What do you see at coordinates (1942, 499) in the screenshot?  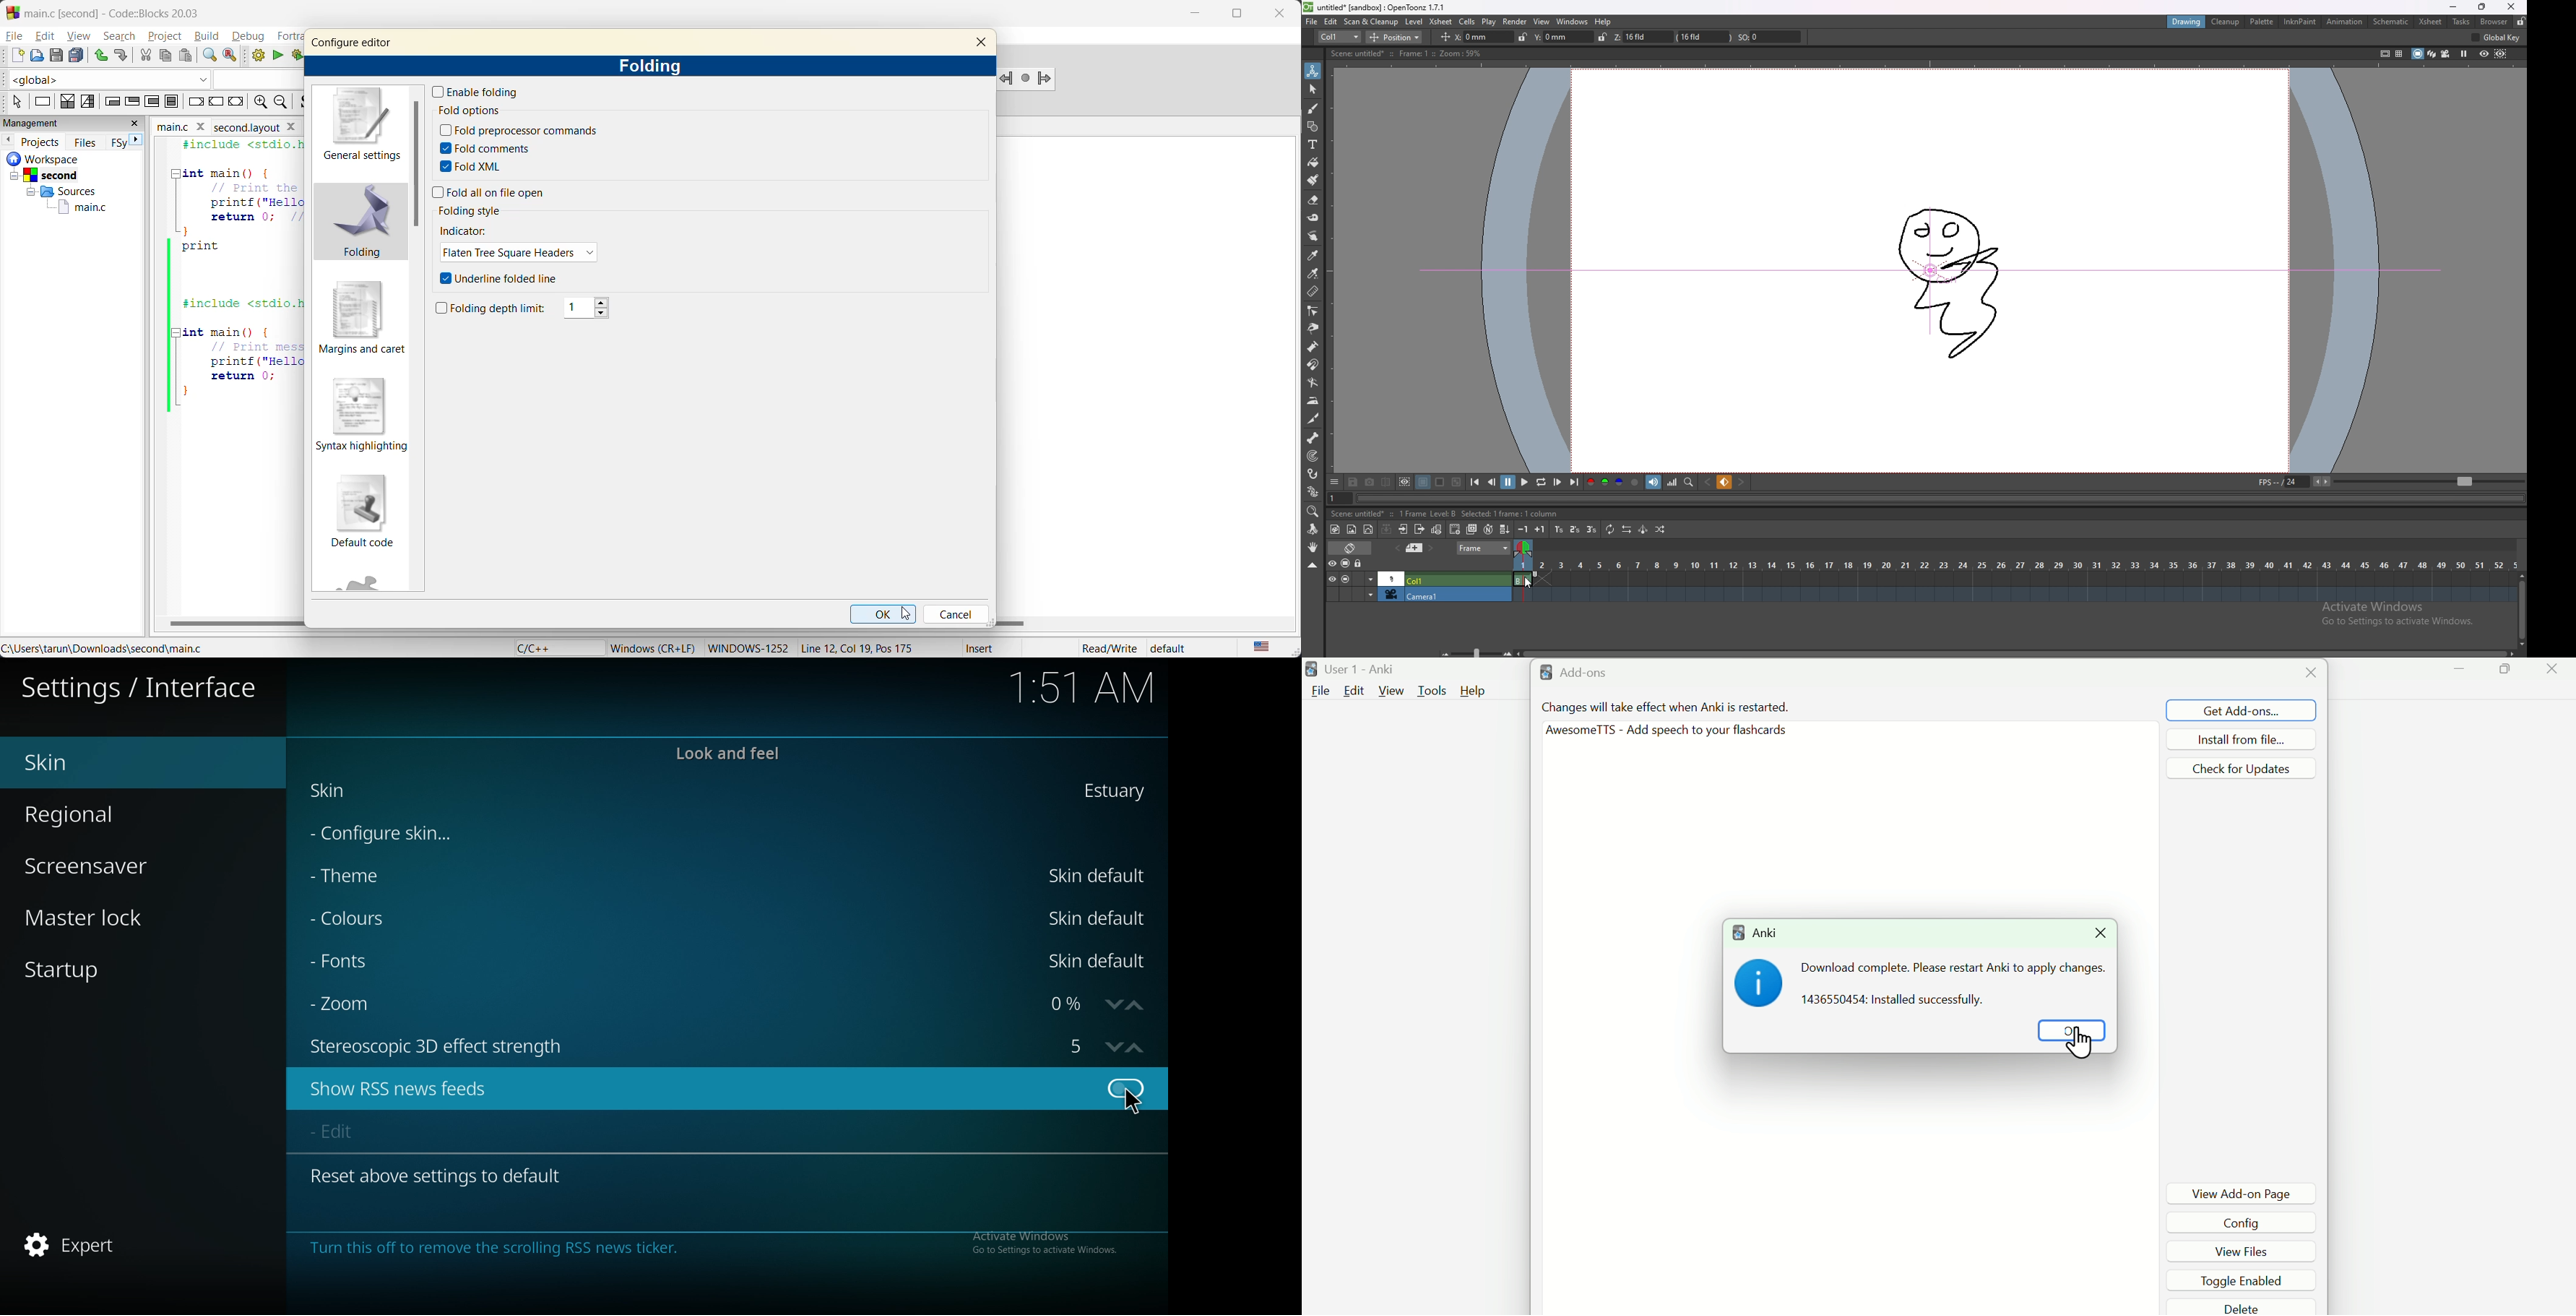 I see `animation player` at bounding box center [1942, 499].